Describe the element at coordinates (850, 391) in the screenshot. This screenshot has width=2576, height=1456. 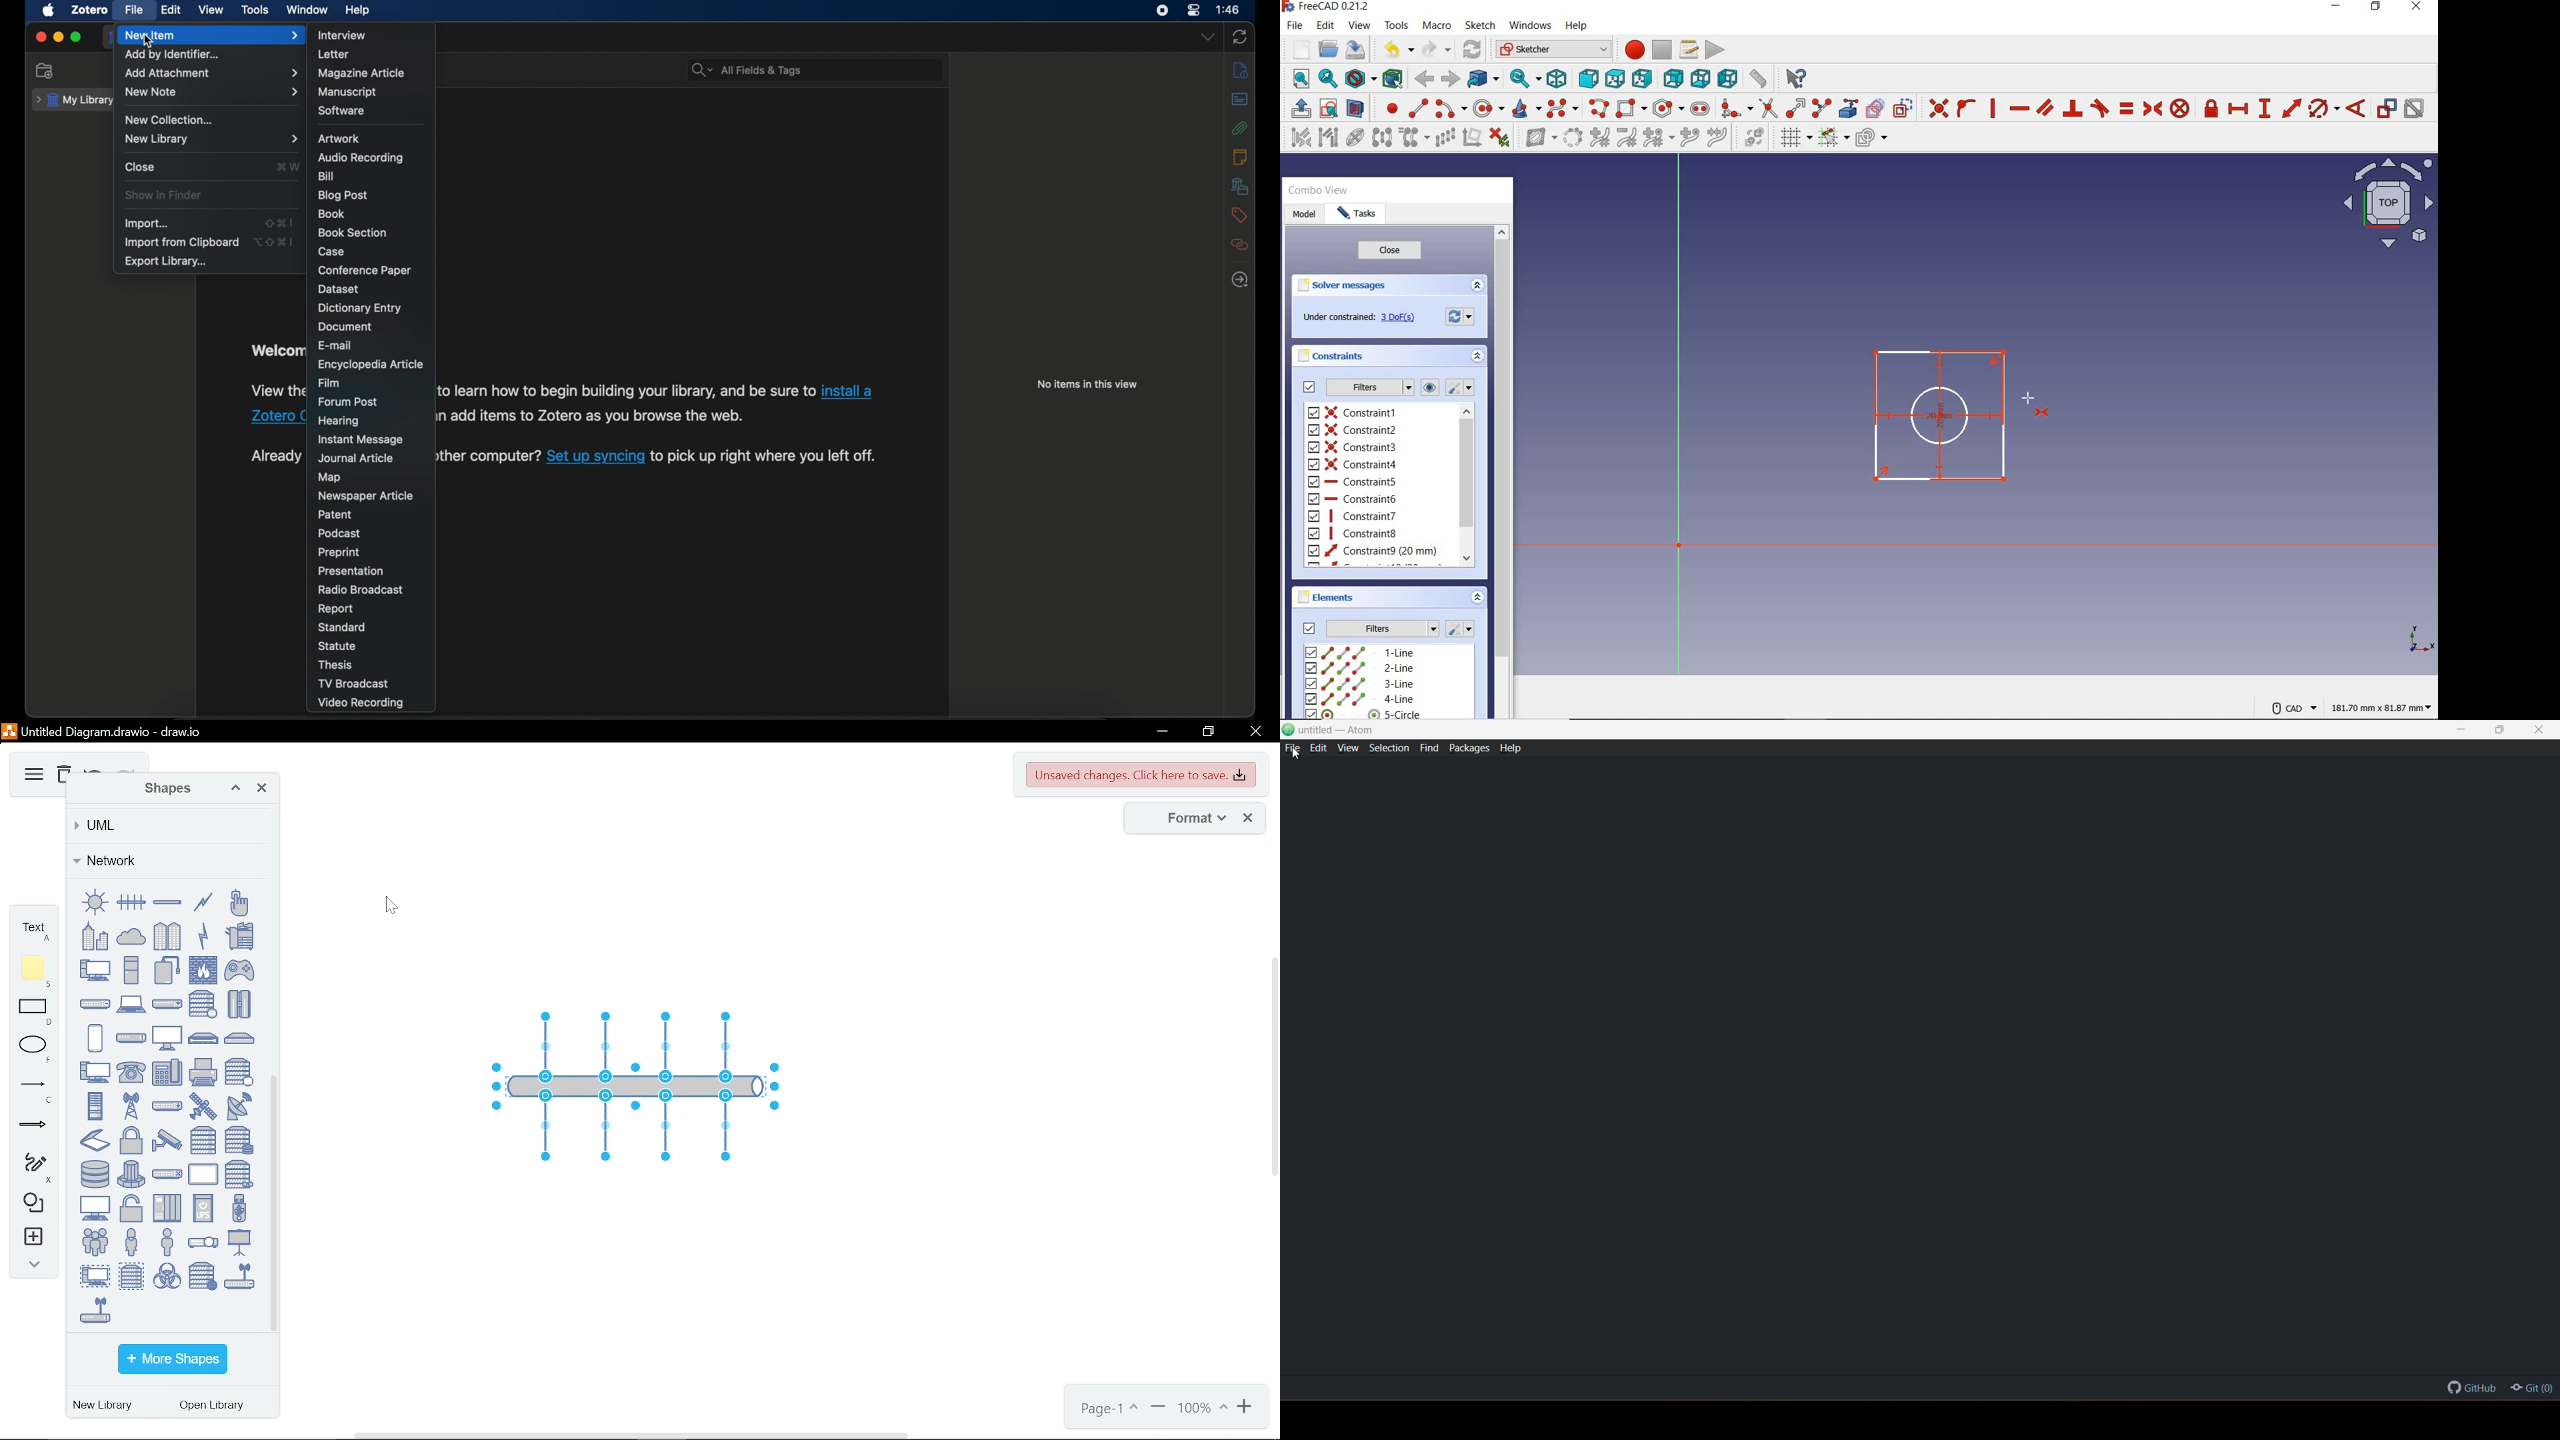
I see `install a` at that location.